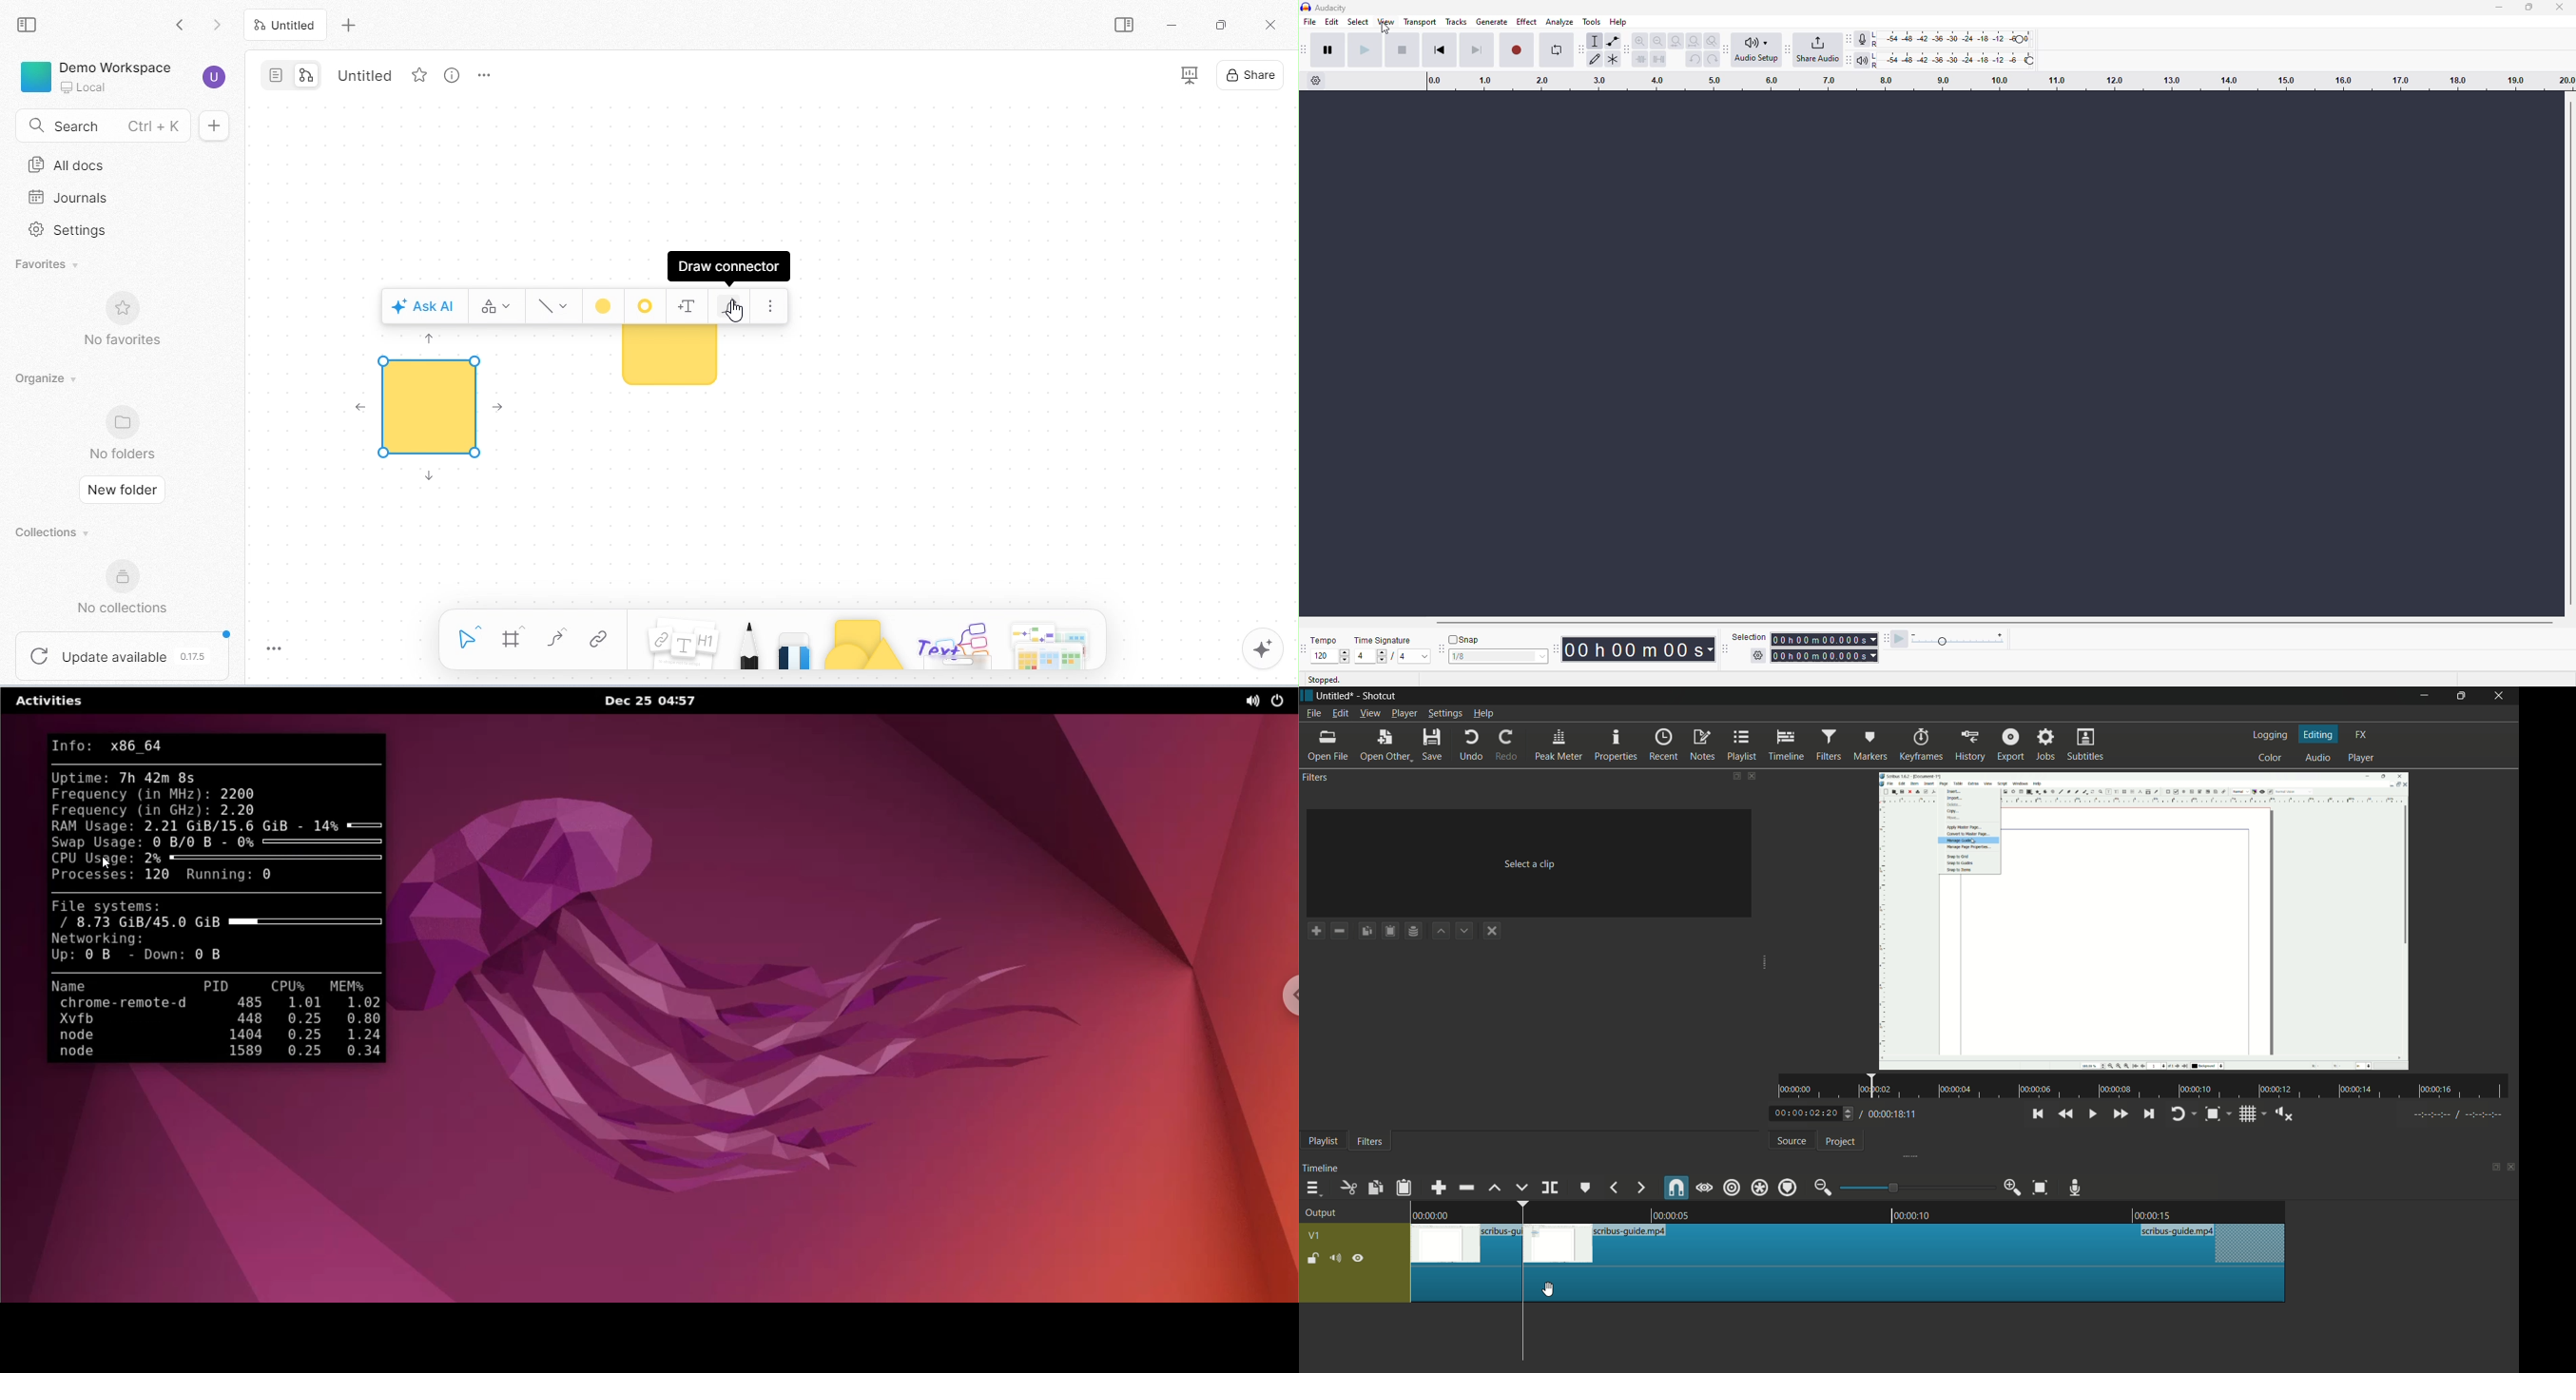 This screenshot has width=2576, height=1400. What do you see at coordinates (1360, 22) in the screenshot?
I see `select` at bounding box center [1360, 22].